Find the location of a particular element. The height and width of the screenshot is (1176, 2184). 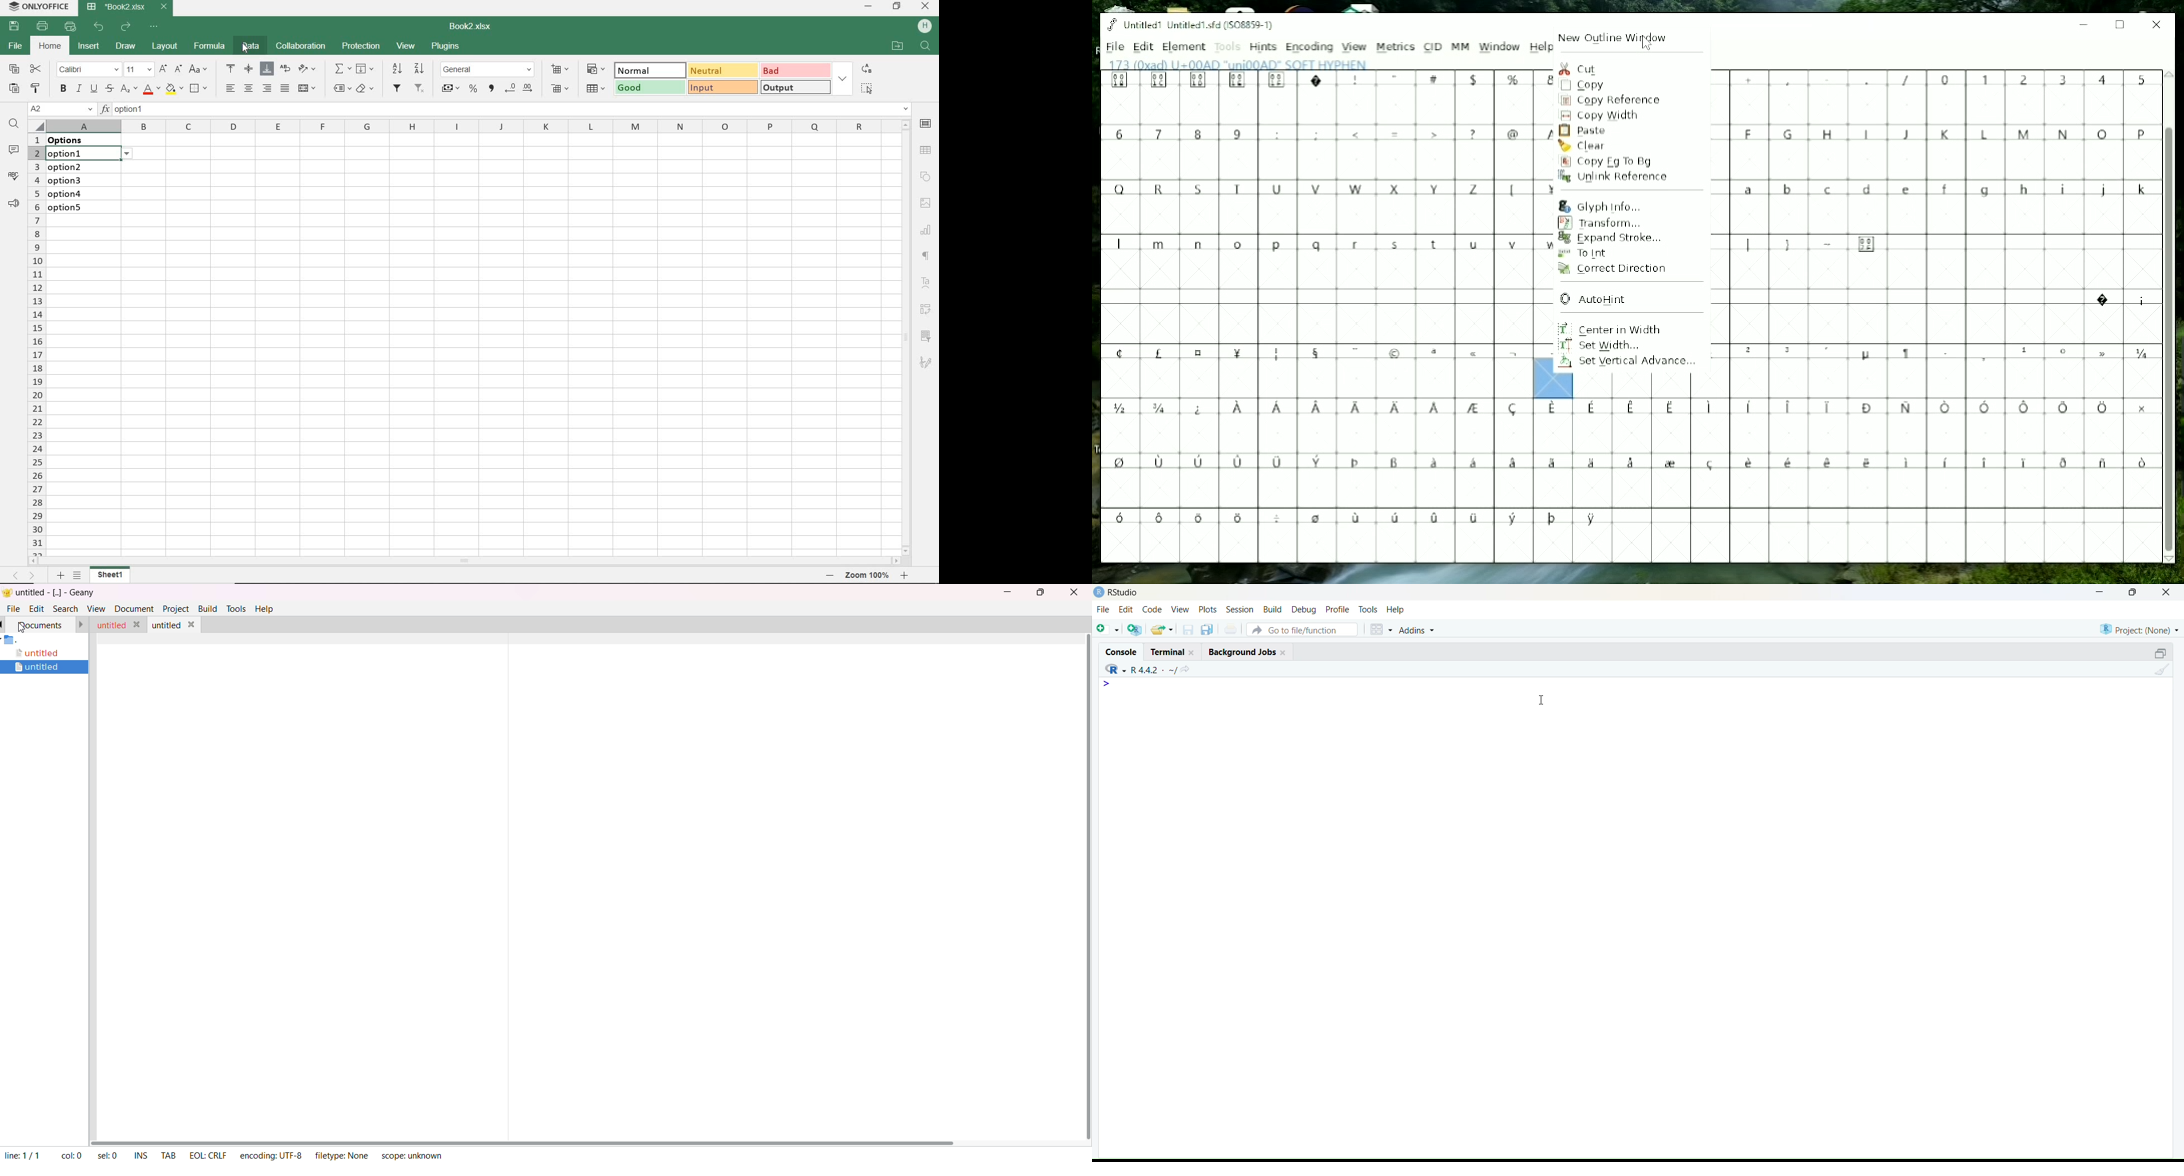

ADD SHEET is located at coordinates (60, 576).